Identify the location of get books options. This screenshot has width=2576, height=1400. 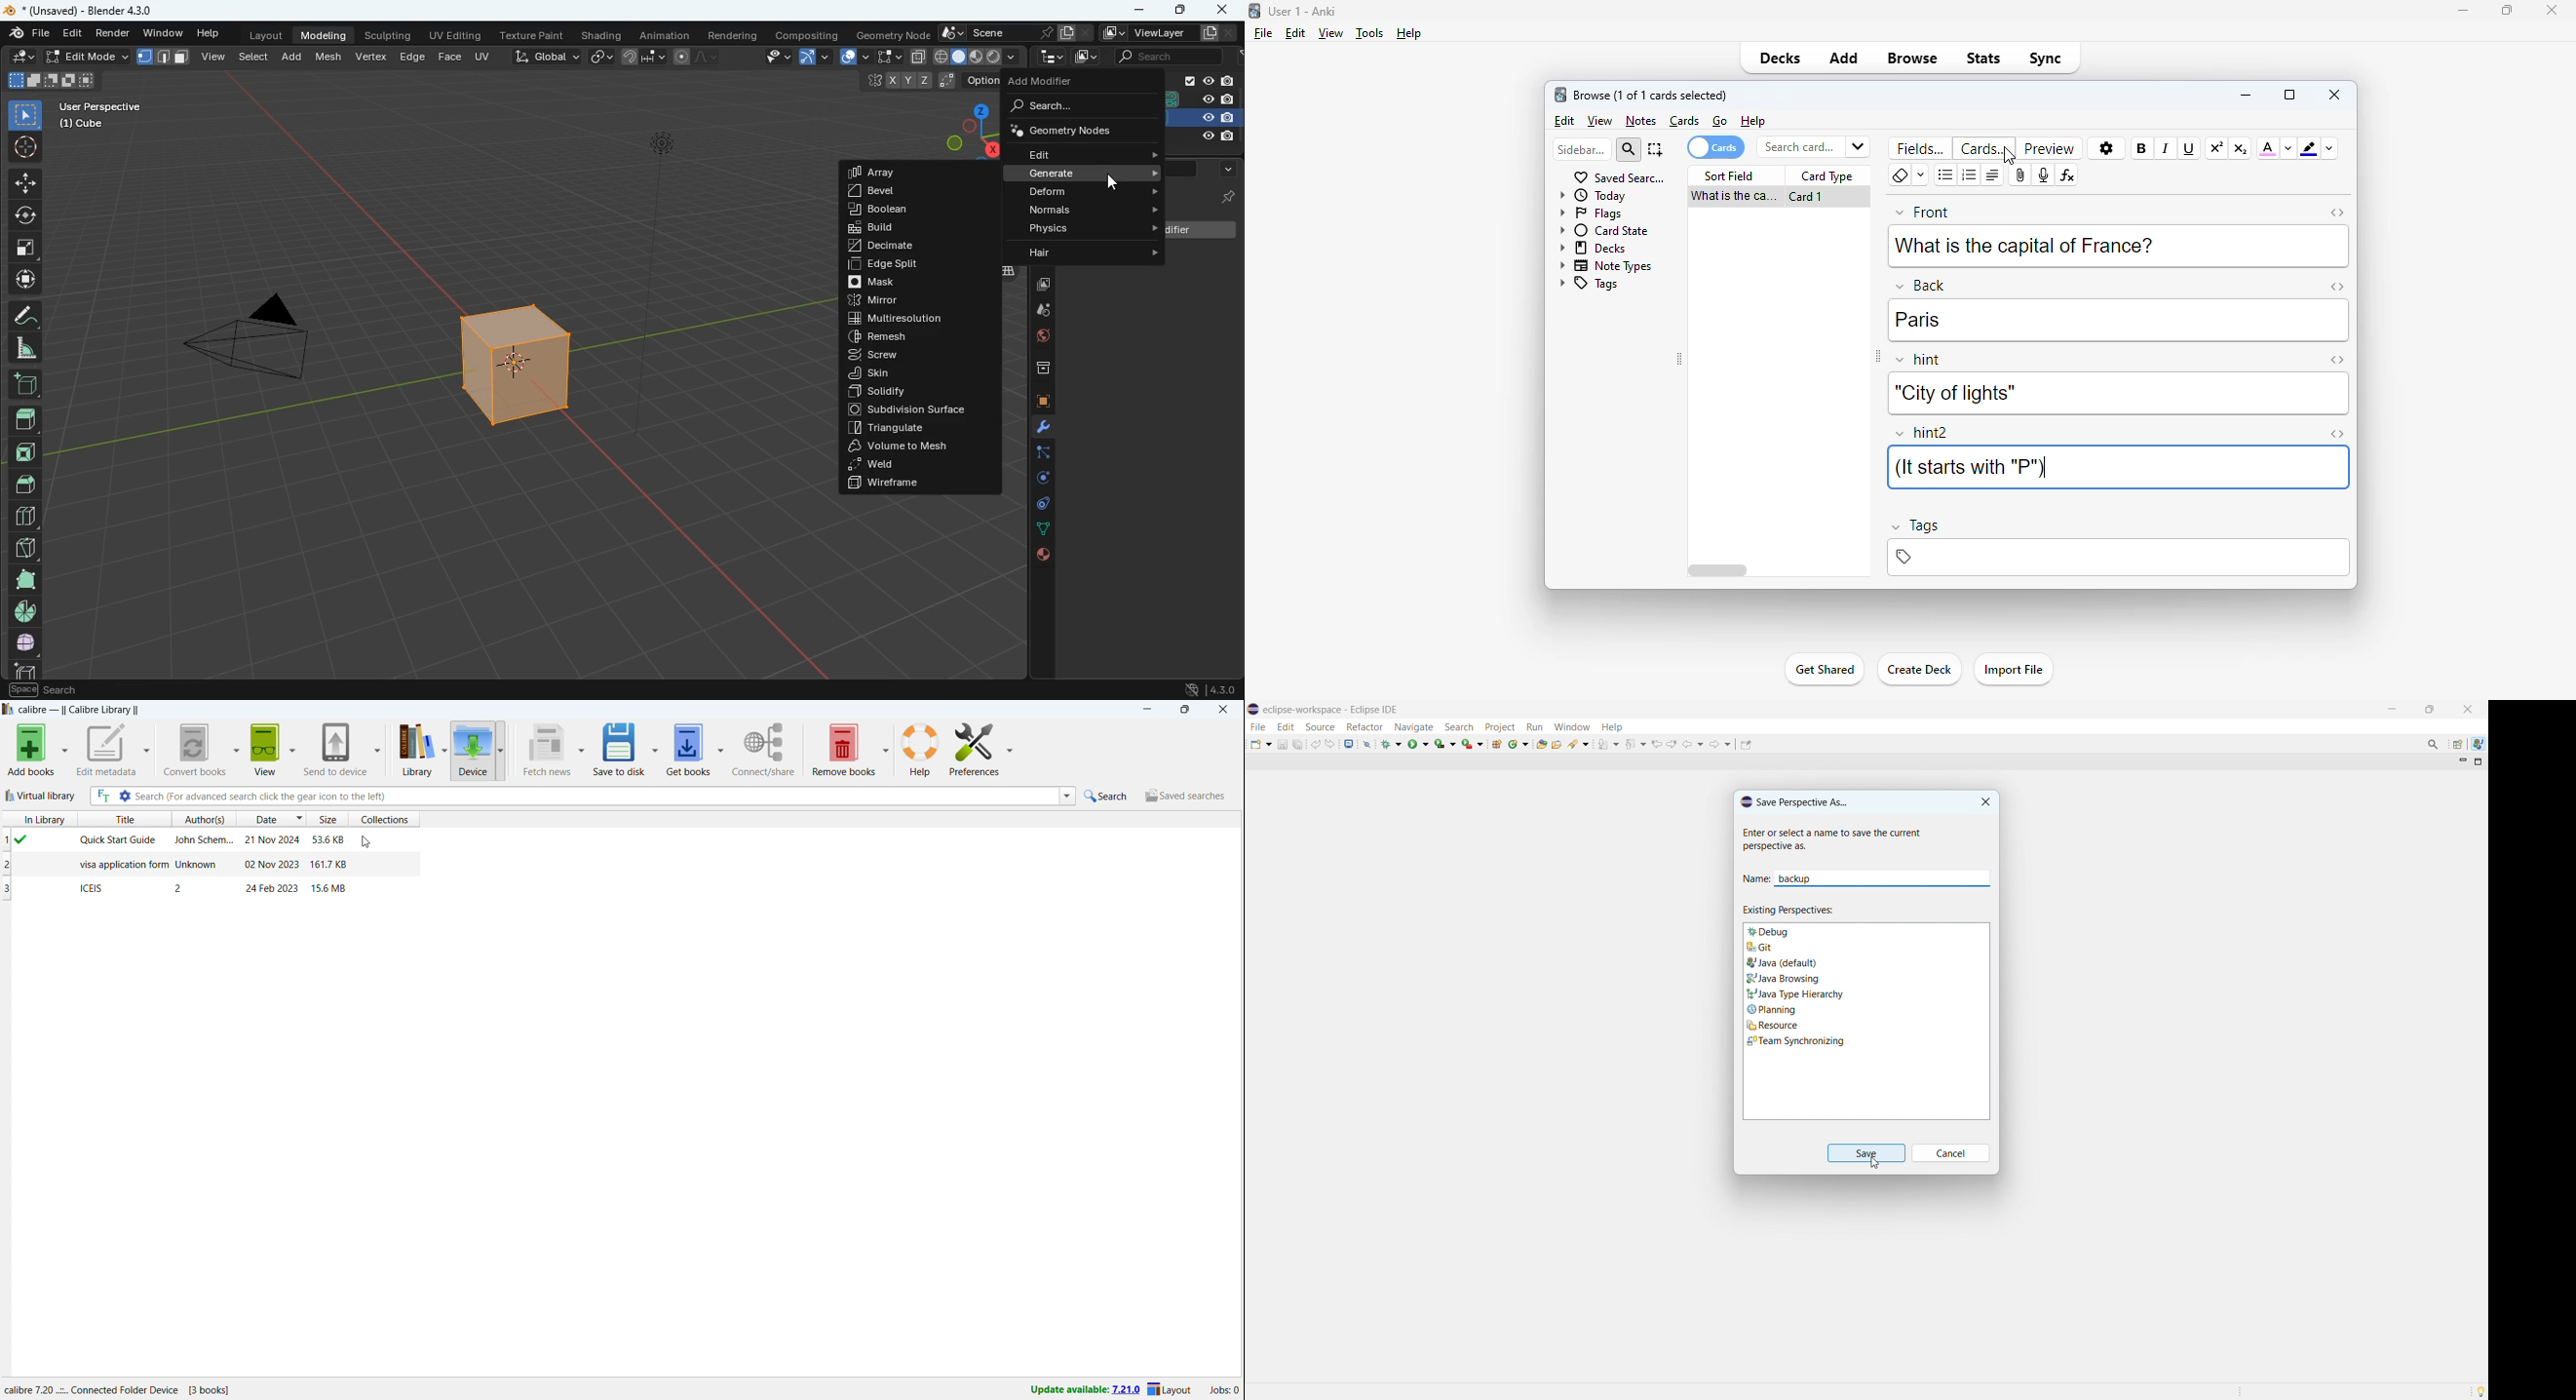
(722, 747).